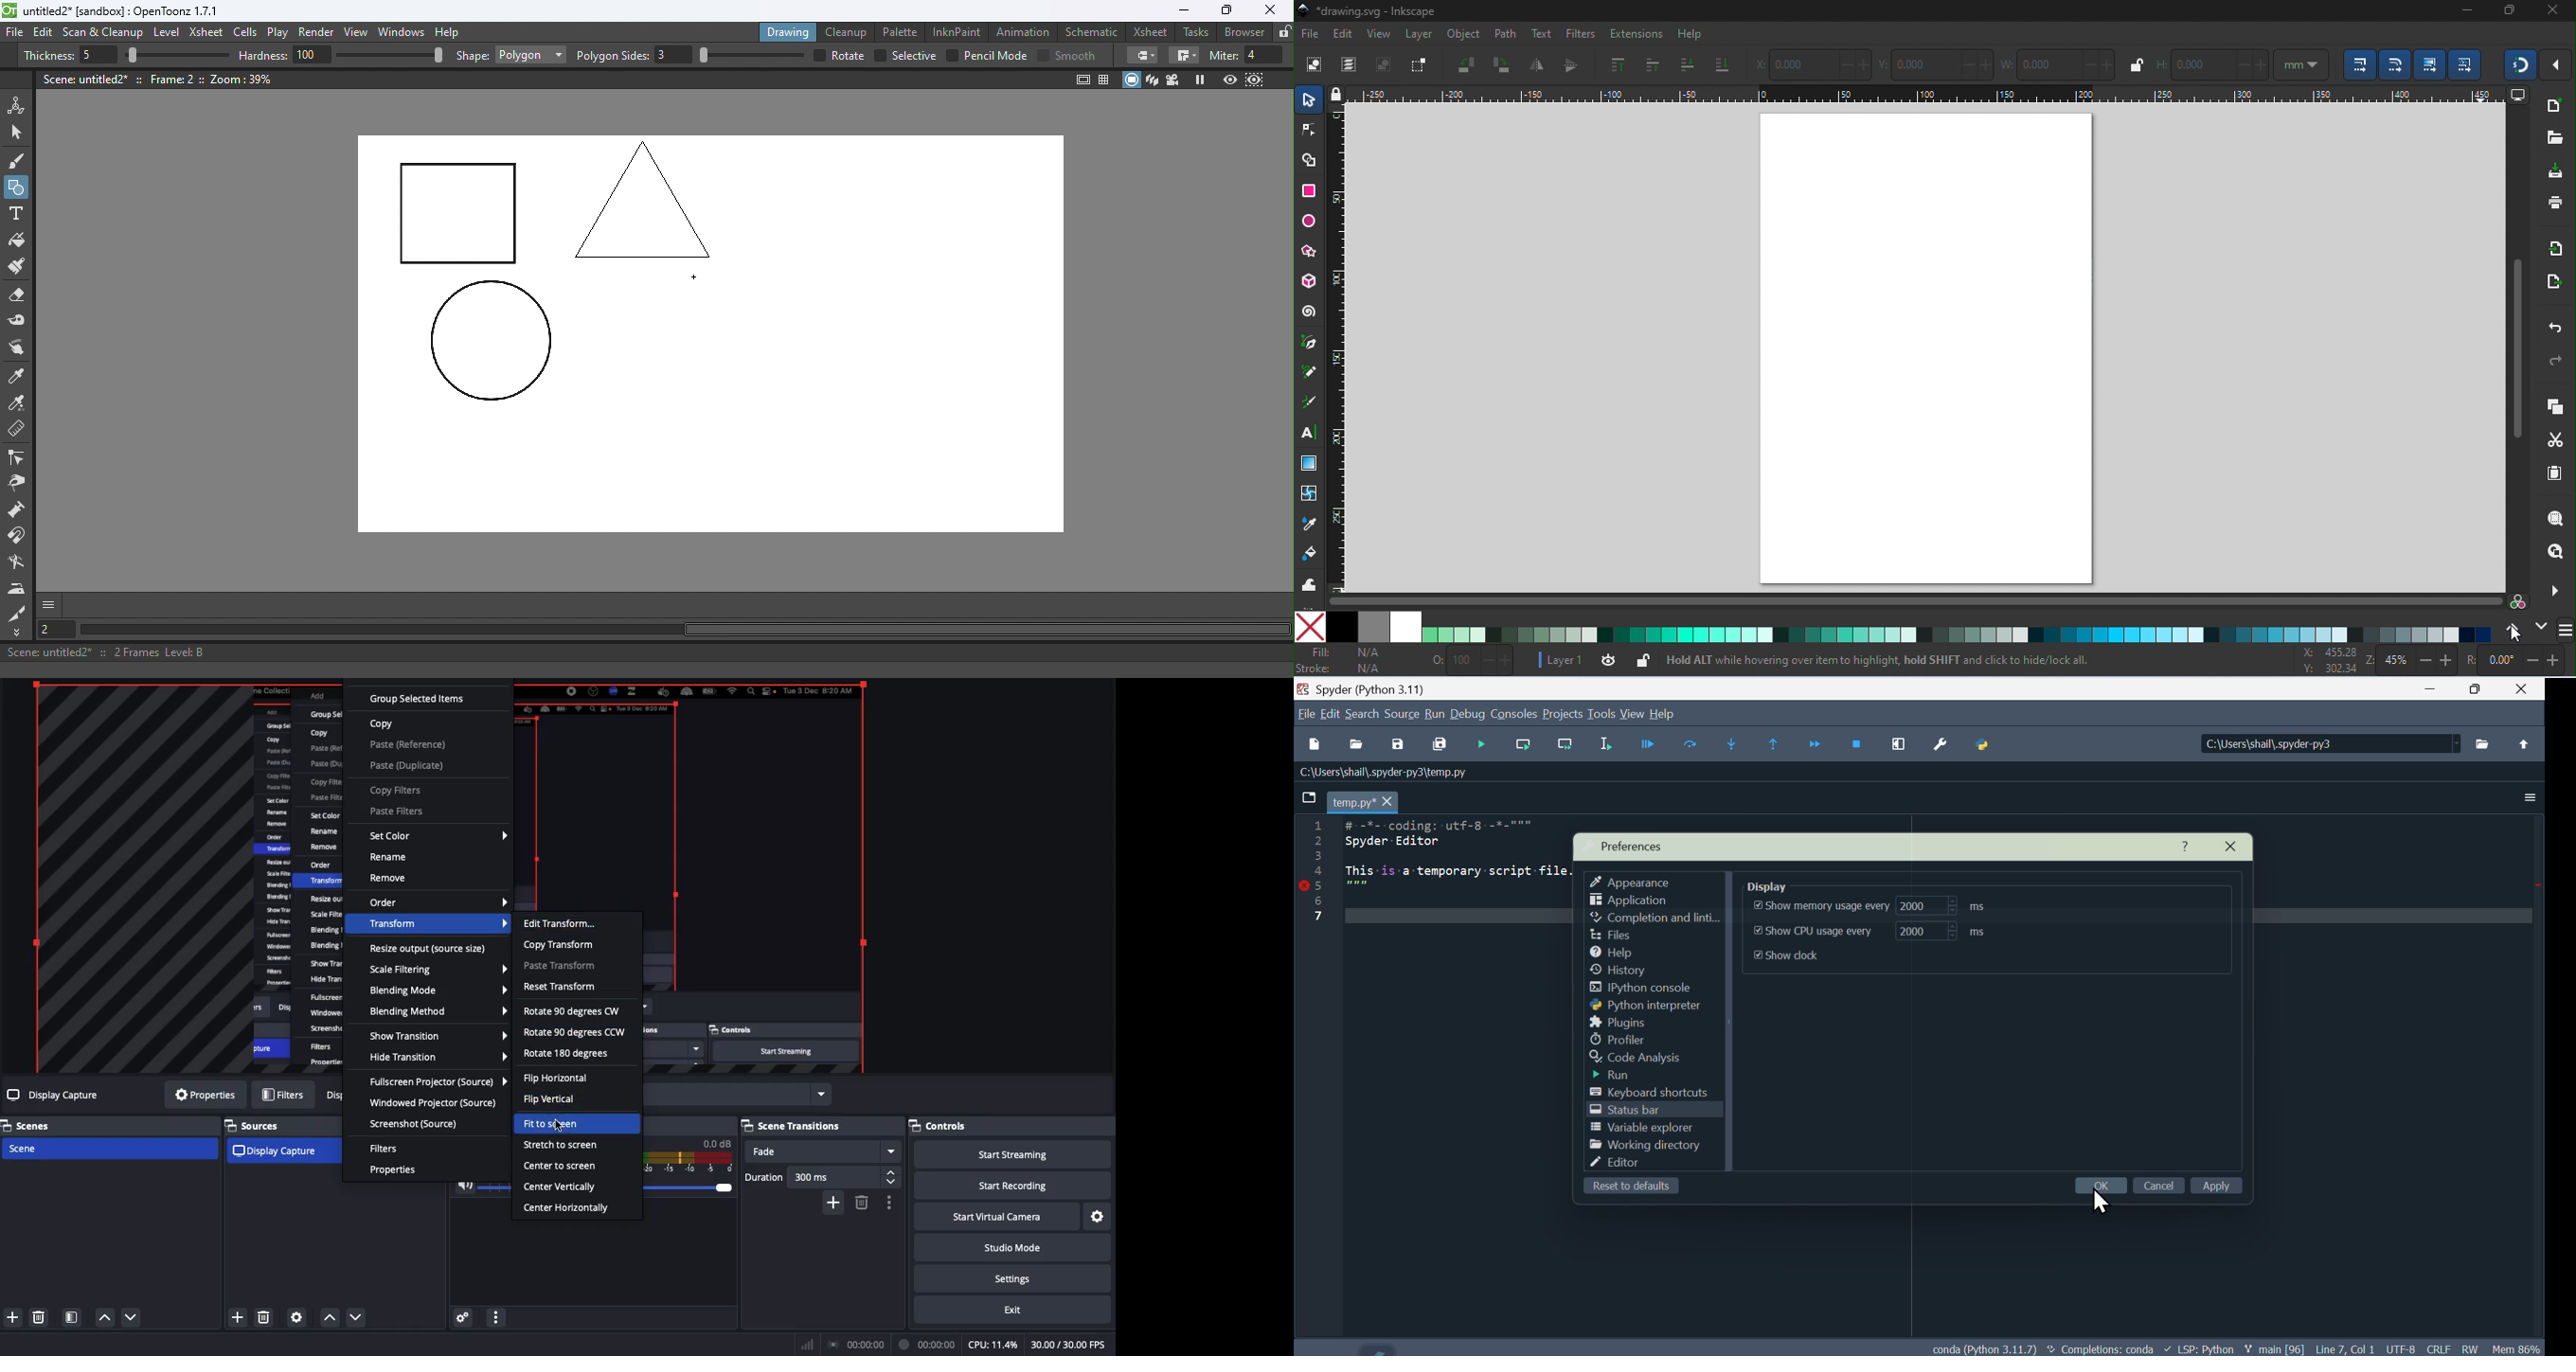 This screenshot has height=1372, width=2576. Describe the element at coordinates (491, 342) in the screenshot. I see `circle` at that location.